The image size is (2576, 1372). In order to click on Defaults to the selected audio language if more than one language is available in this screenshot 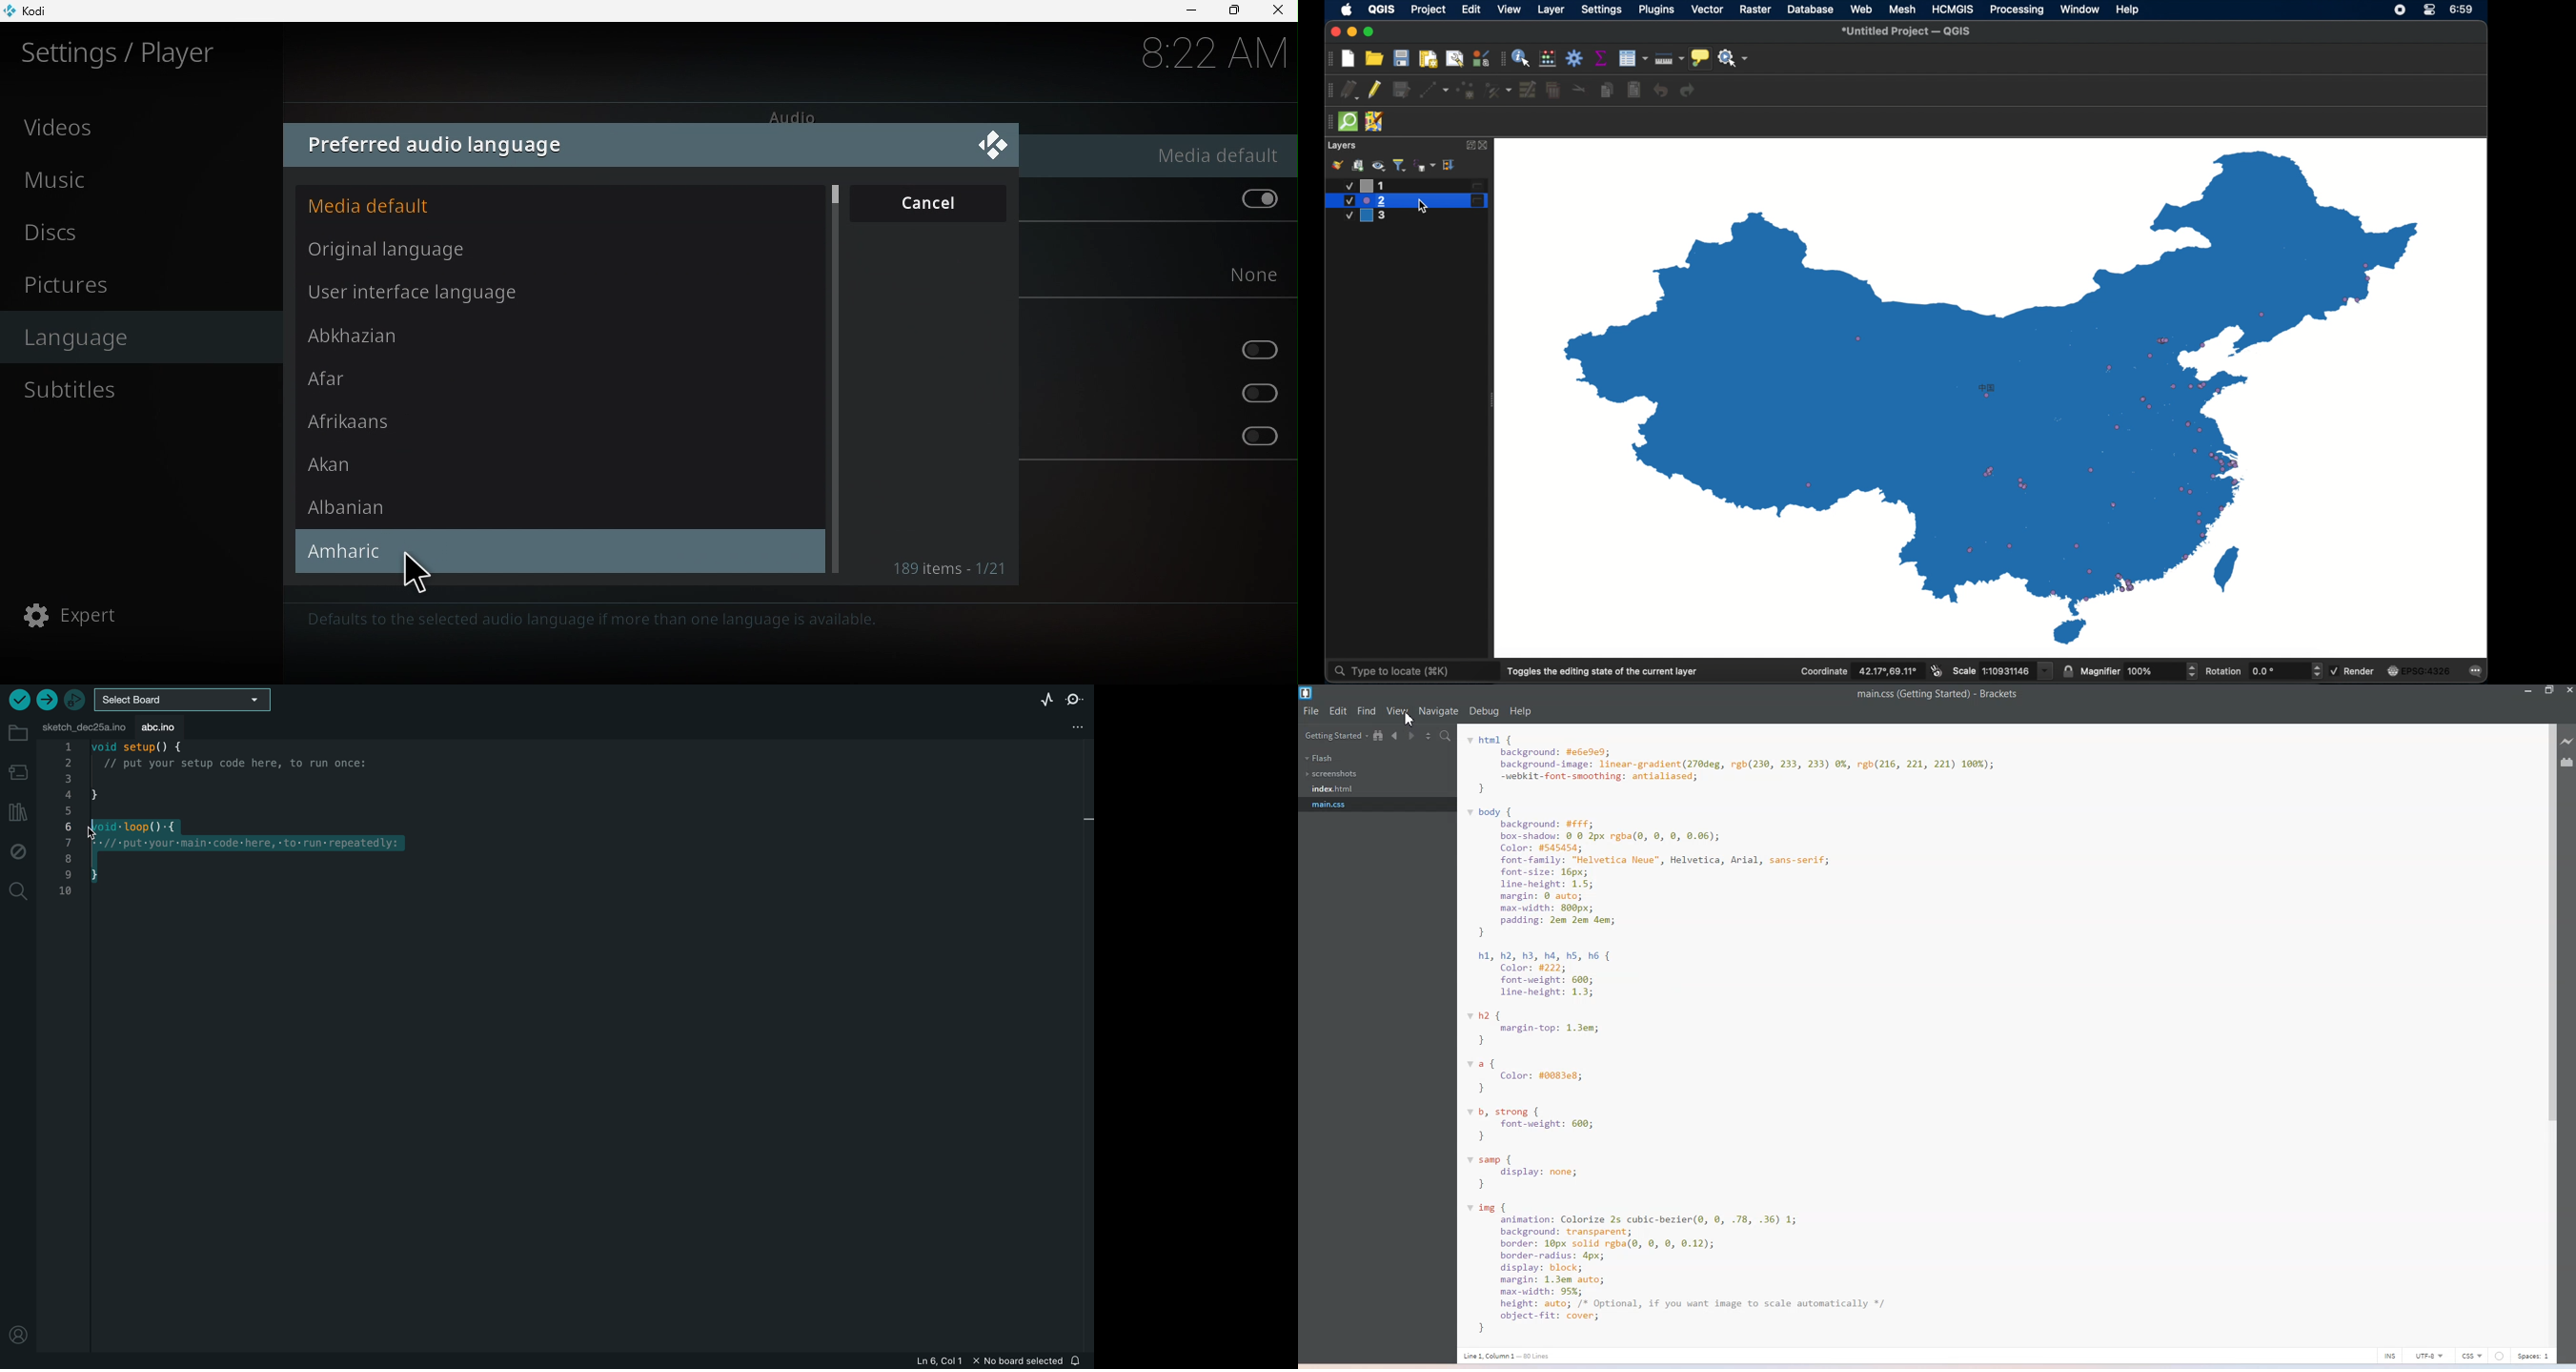, I will do `click(616, 619)`.